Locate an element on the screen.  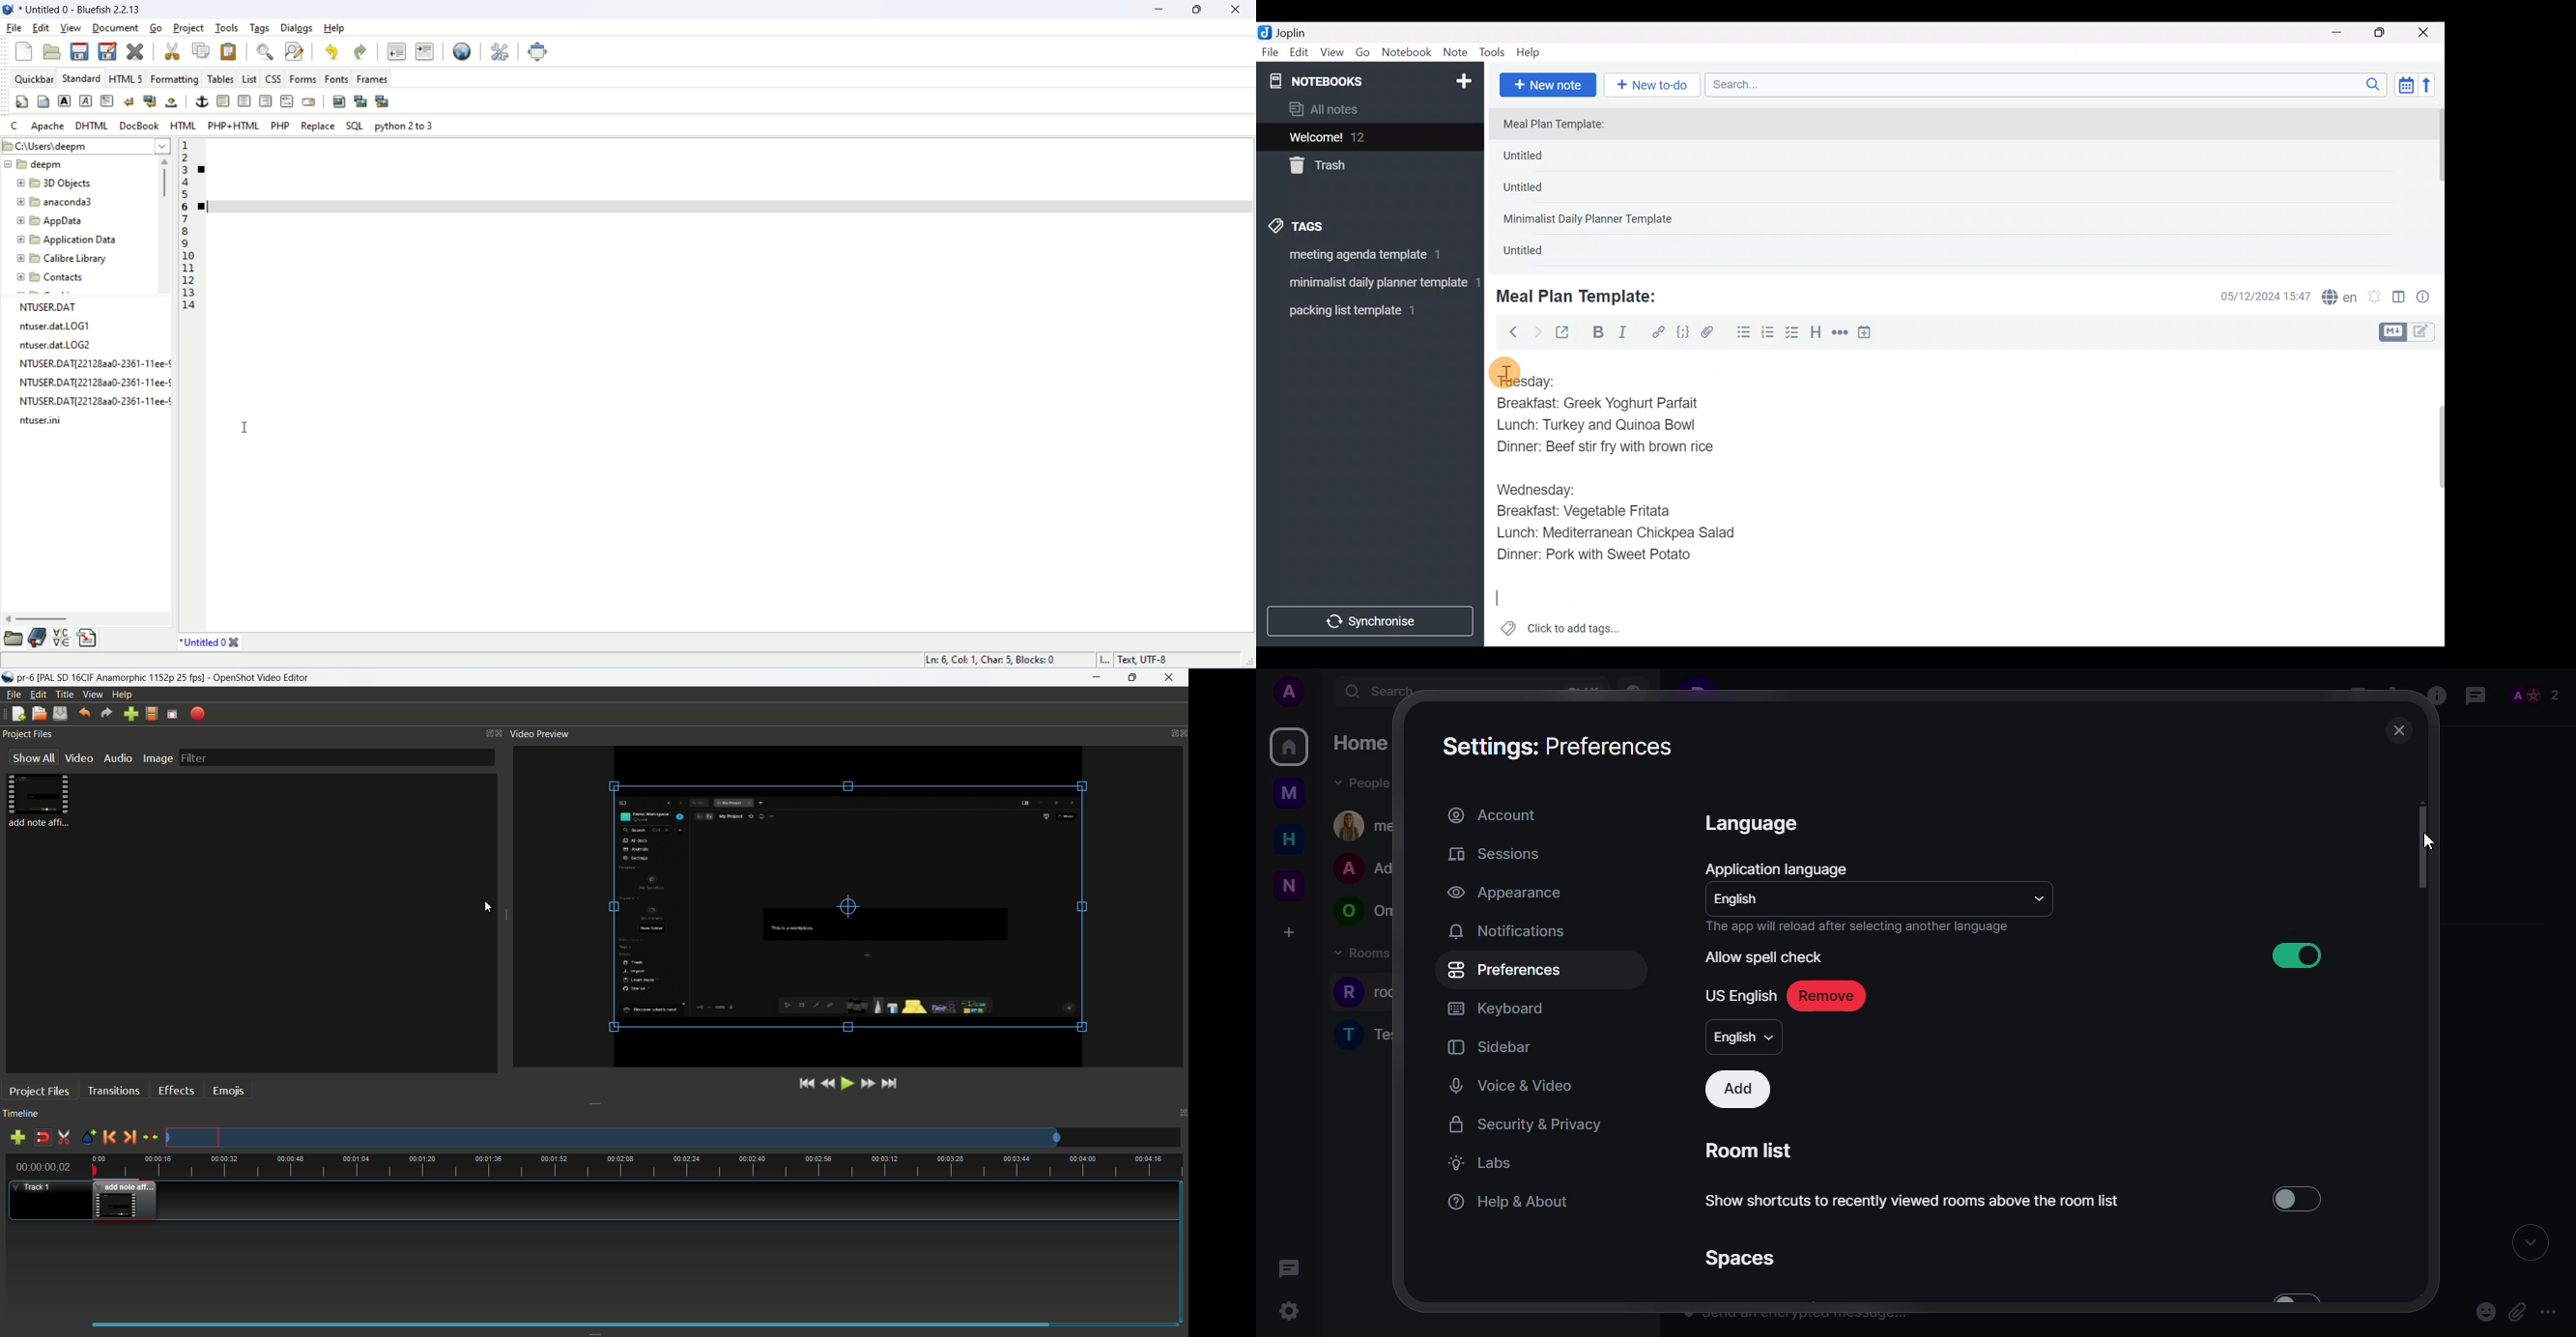
rooms dropdown is located at coordinates (1368, 953).